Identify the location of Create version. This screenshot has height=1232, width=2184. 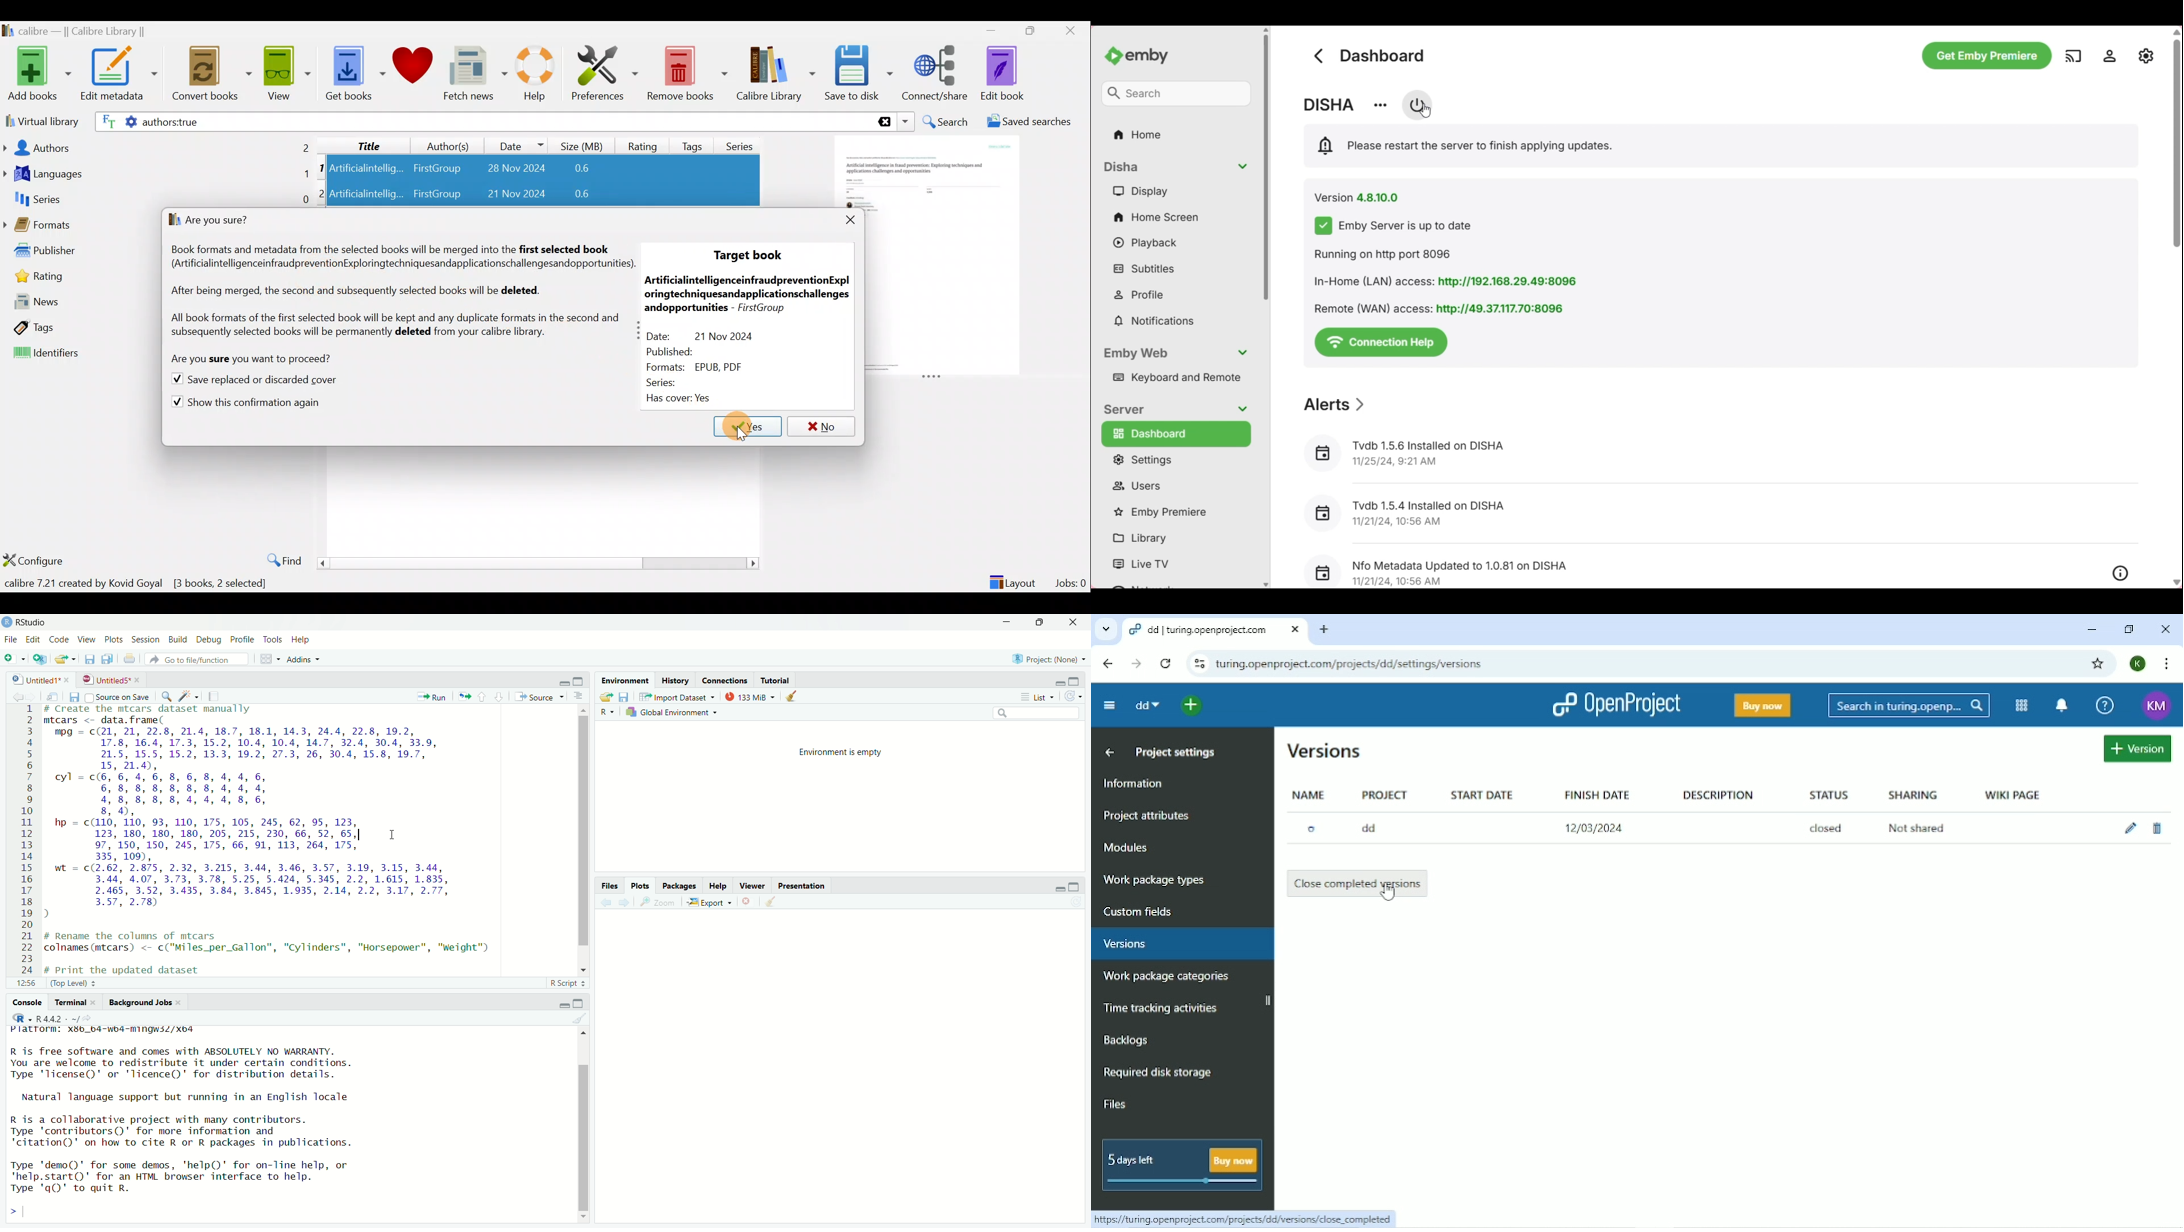
(2138, 749).